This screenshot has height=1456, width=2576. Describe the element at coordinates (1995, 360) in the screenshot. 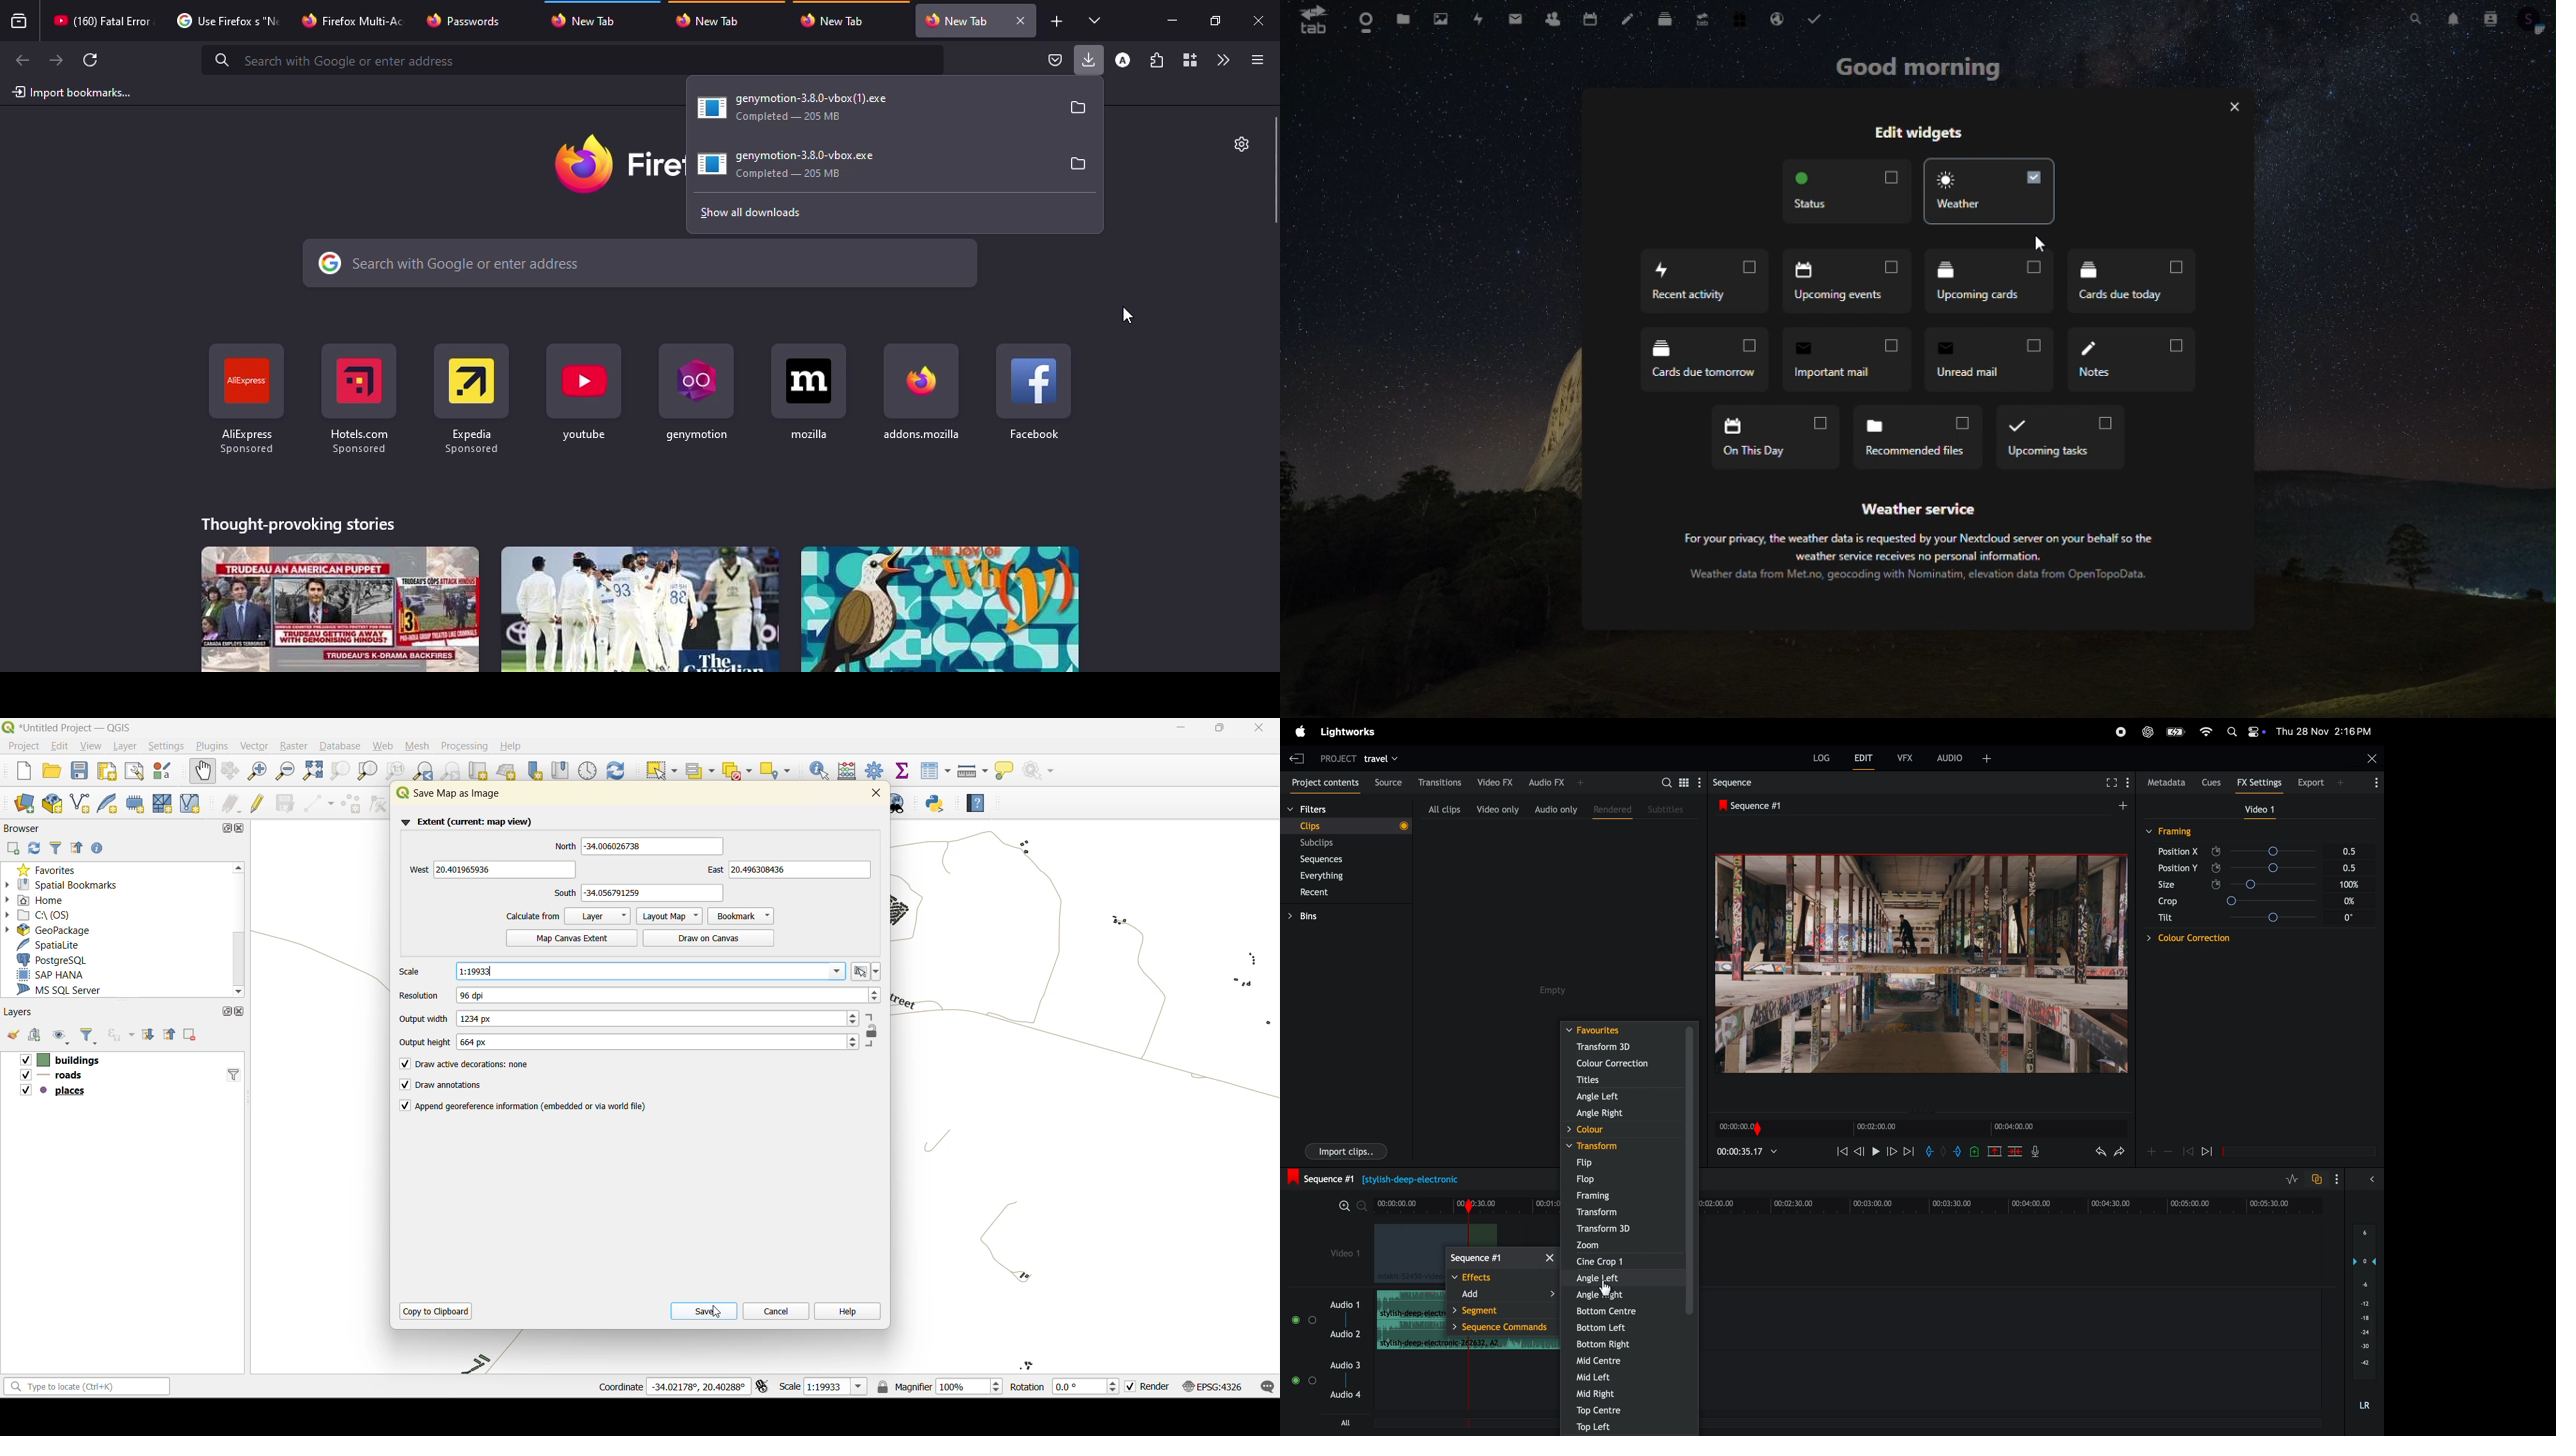

I see `unread mail` at that location.